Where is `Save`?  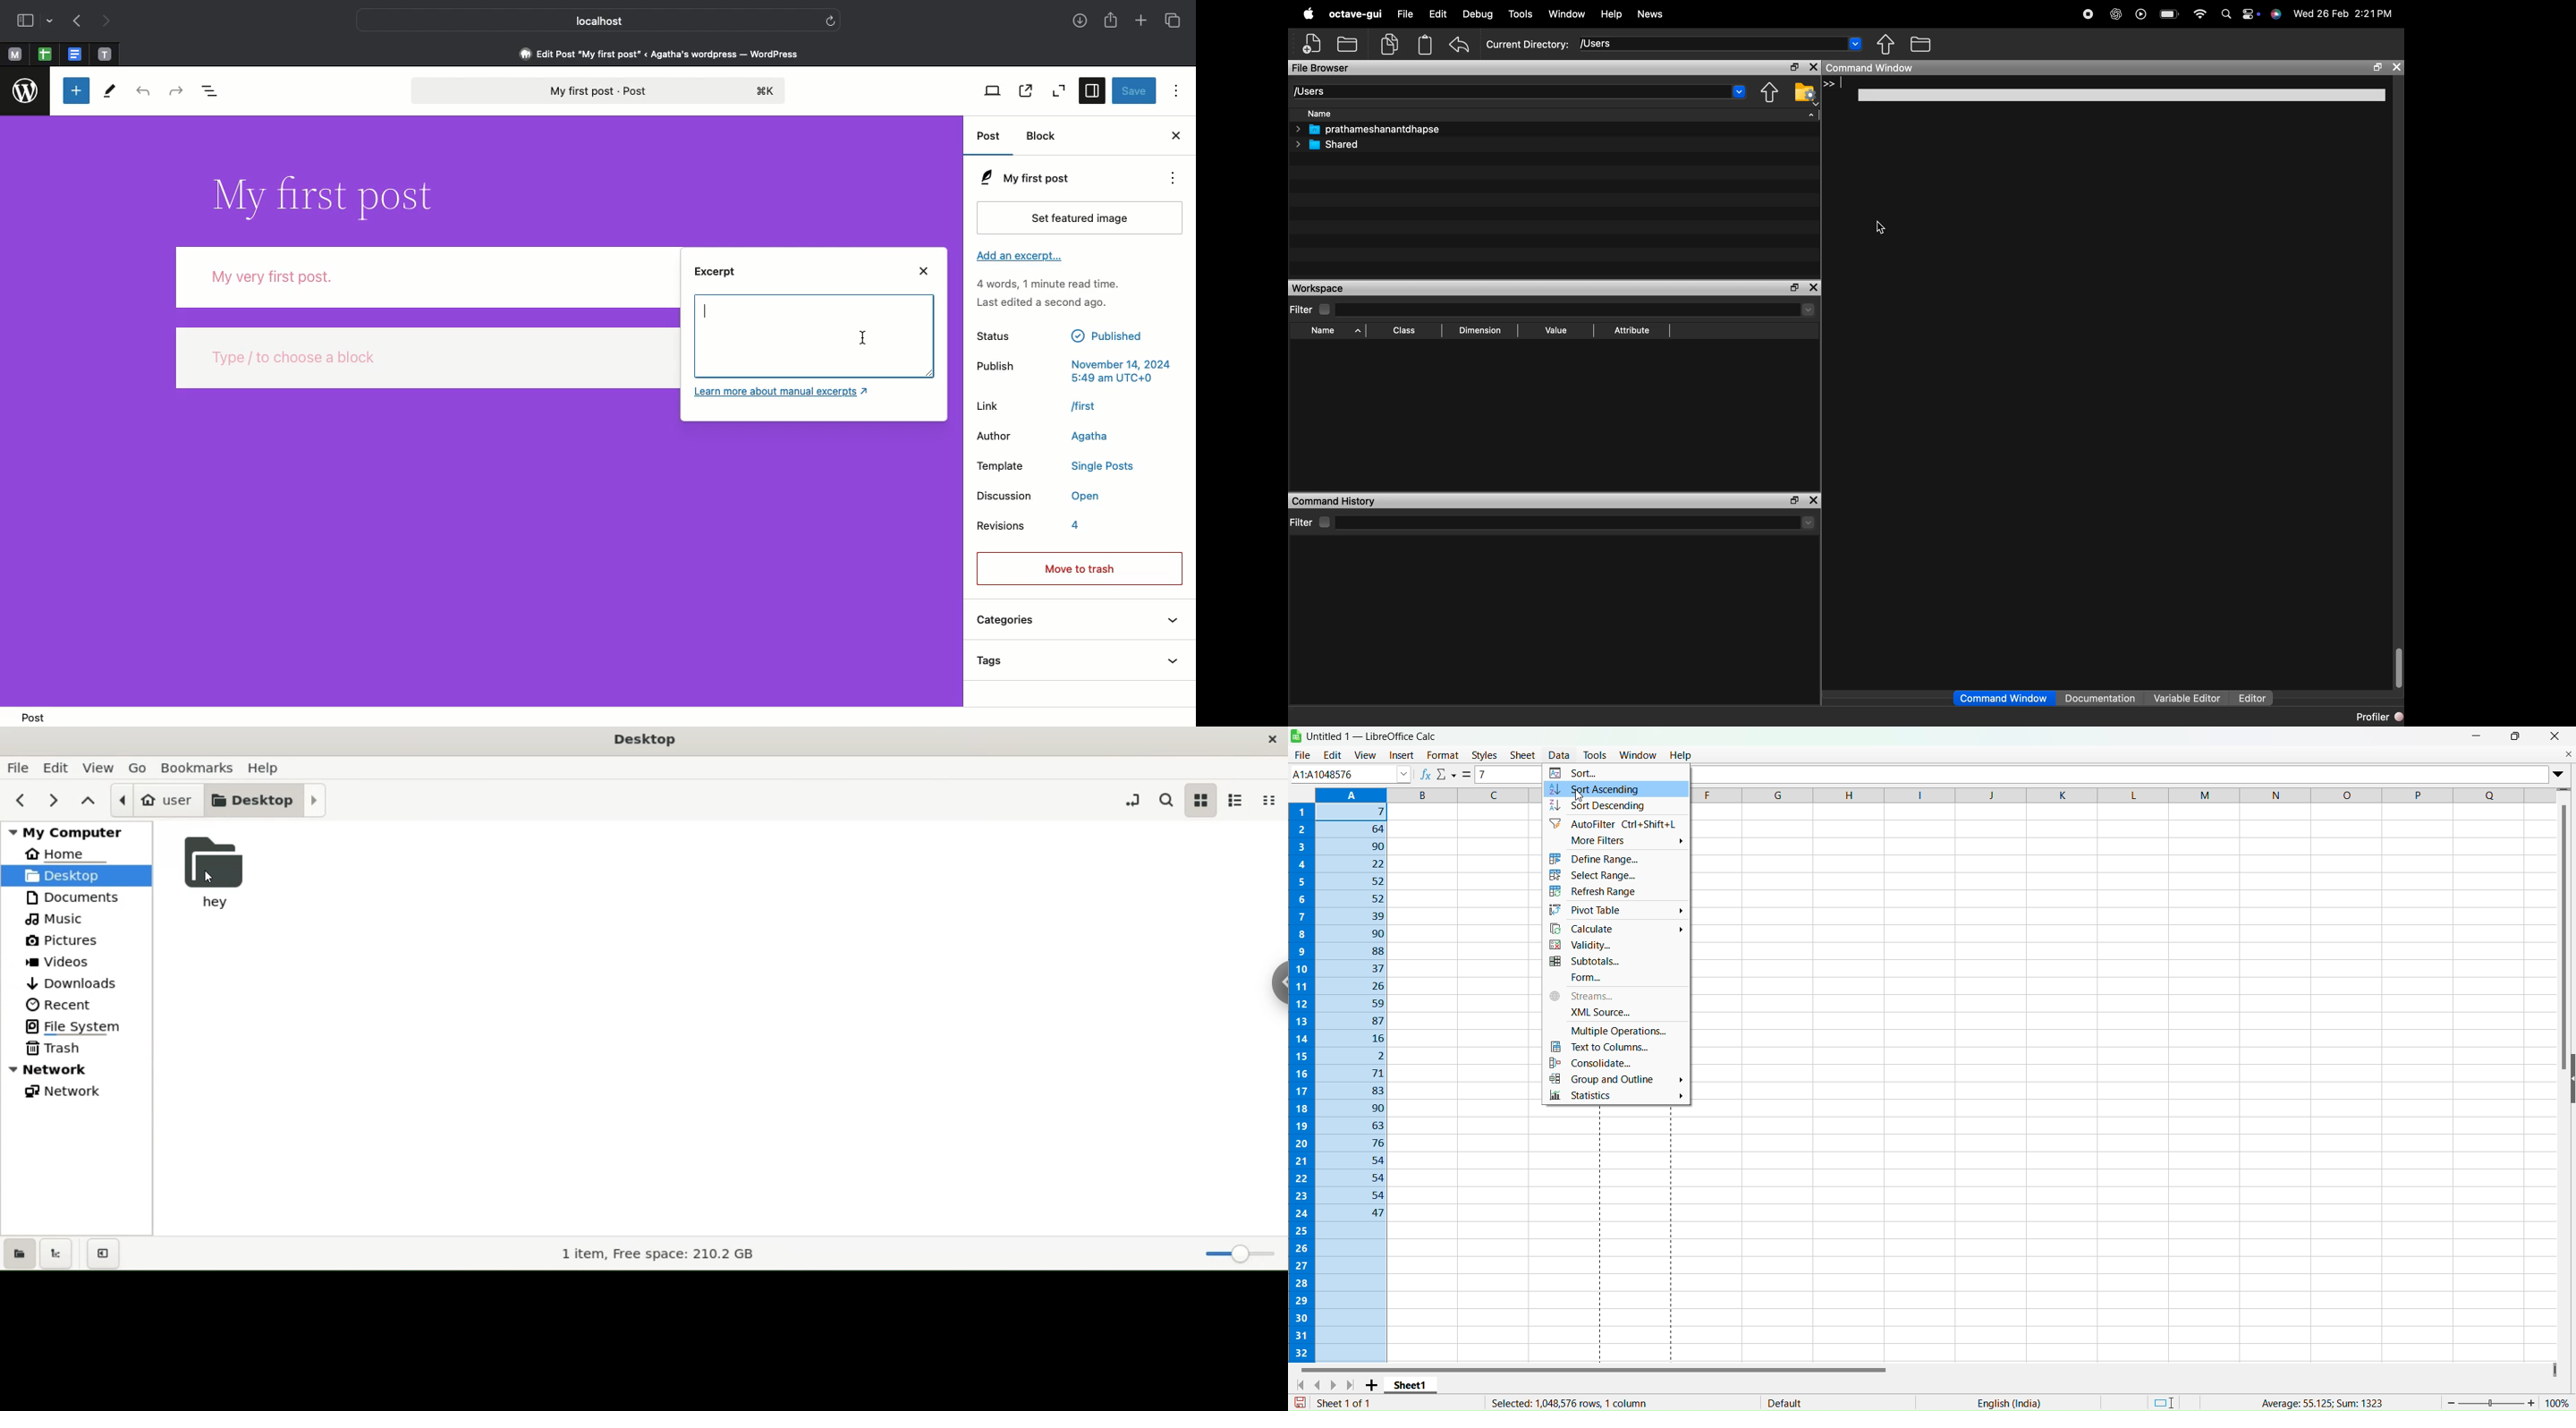
Save is located at coordinates (1300, 1402).